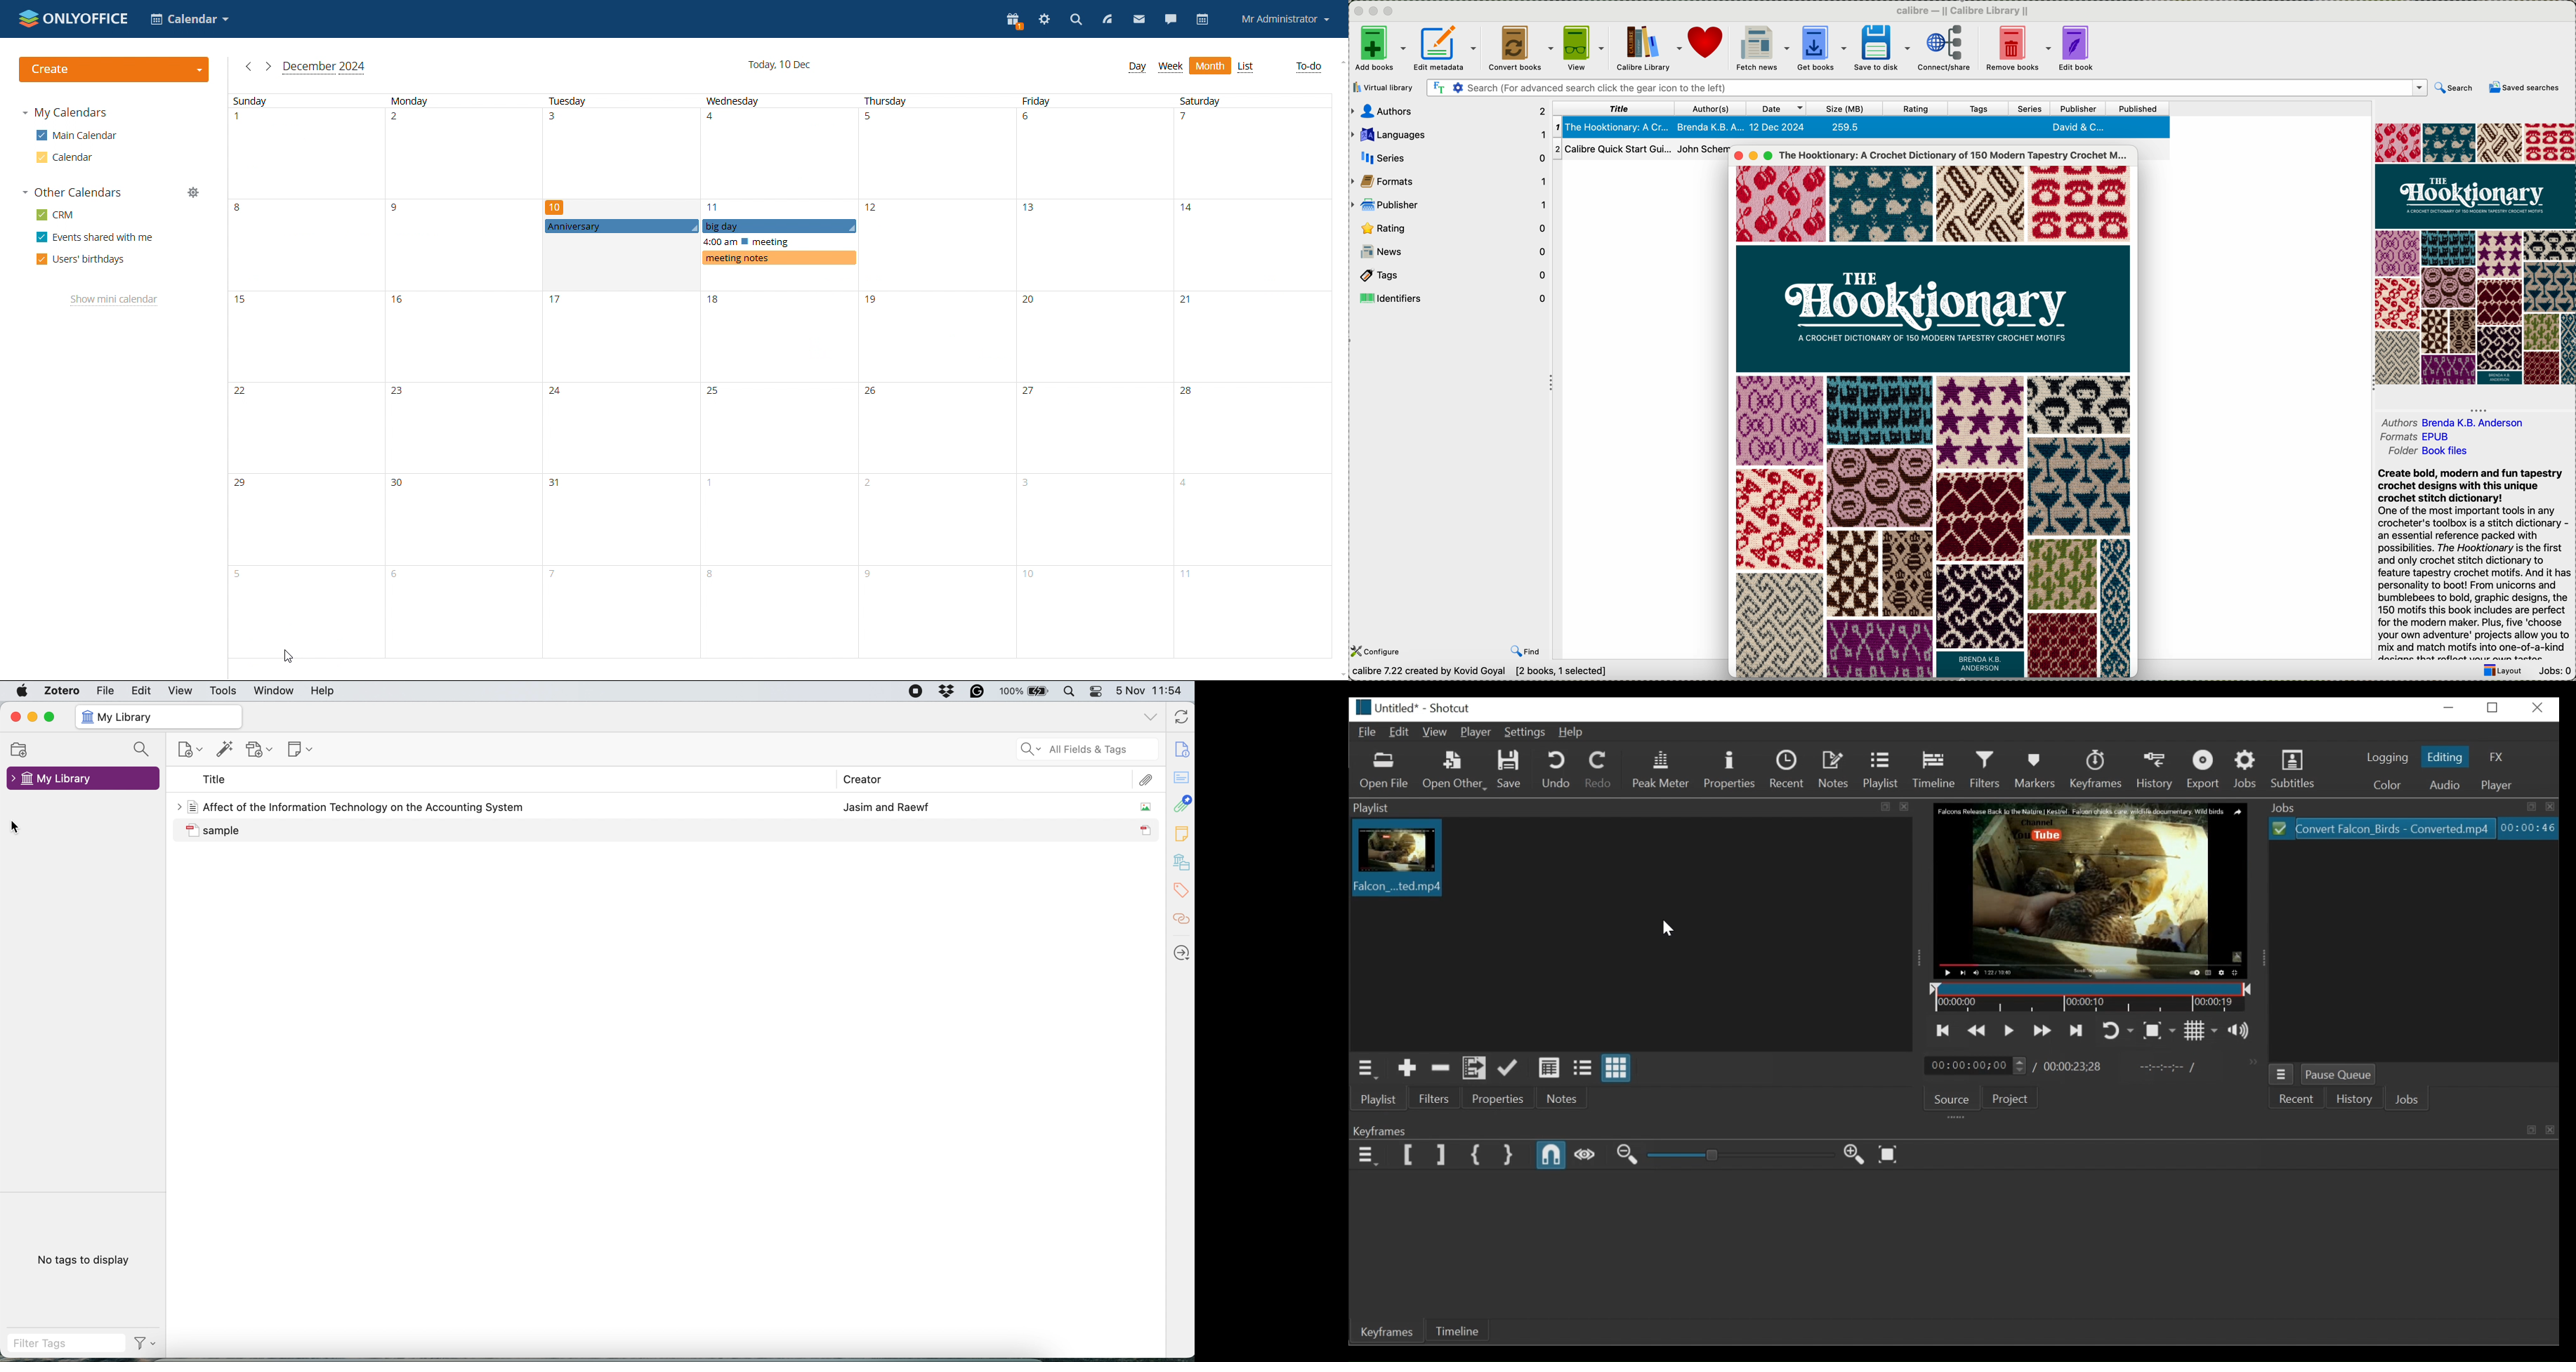  What do you see at coordinates (1986, 769) in the screenshot?
I see `Filters` at bounding box center [1986, 769].